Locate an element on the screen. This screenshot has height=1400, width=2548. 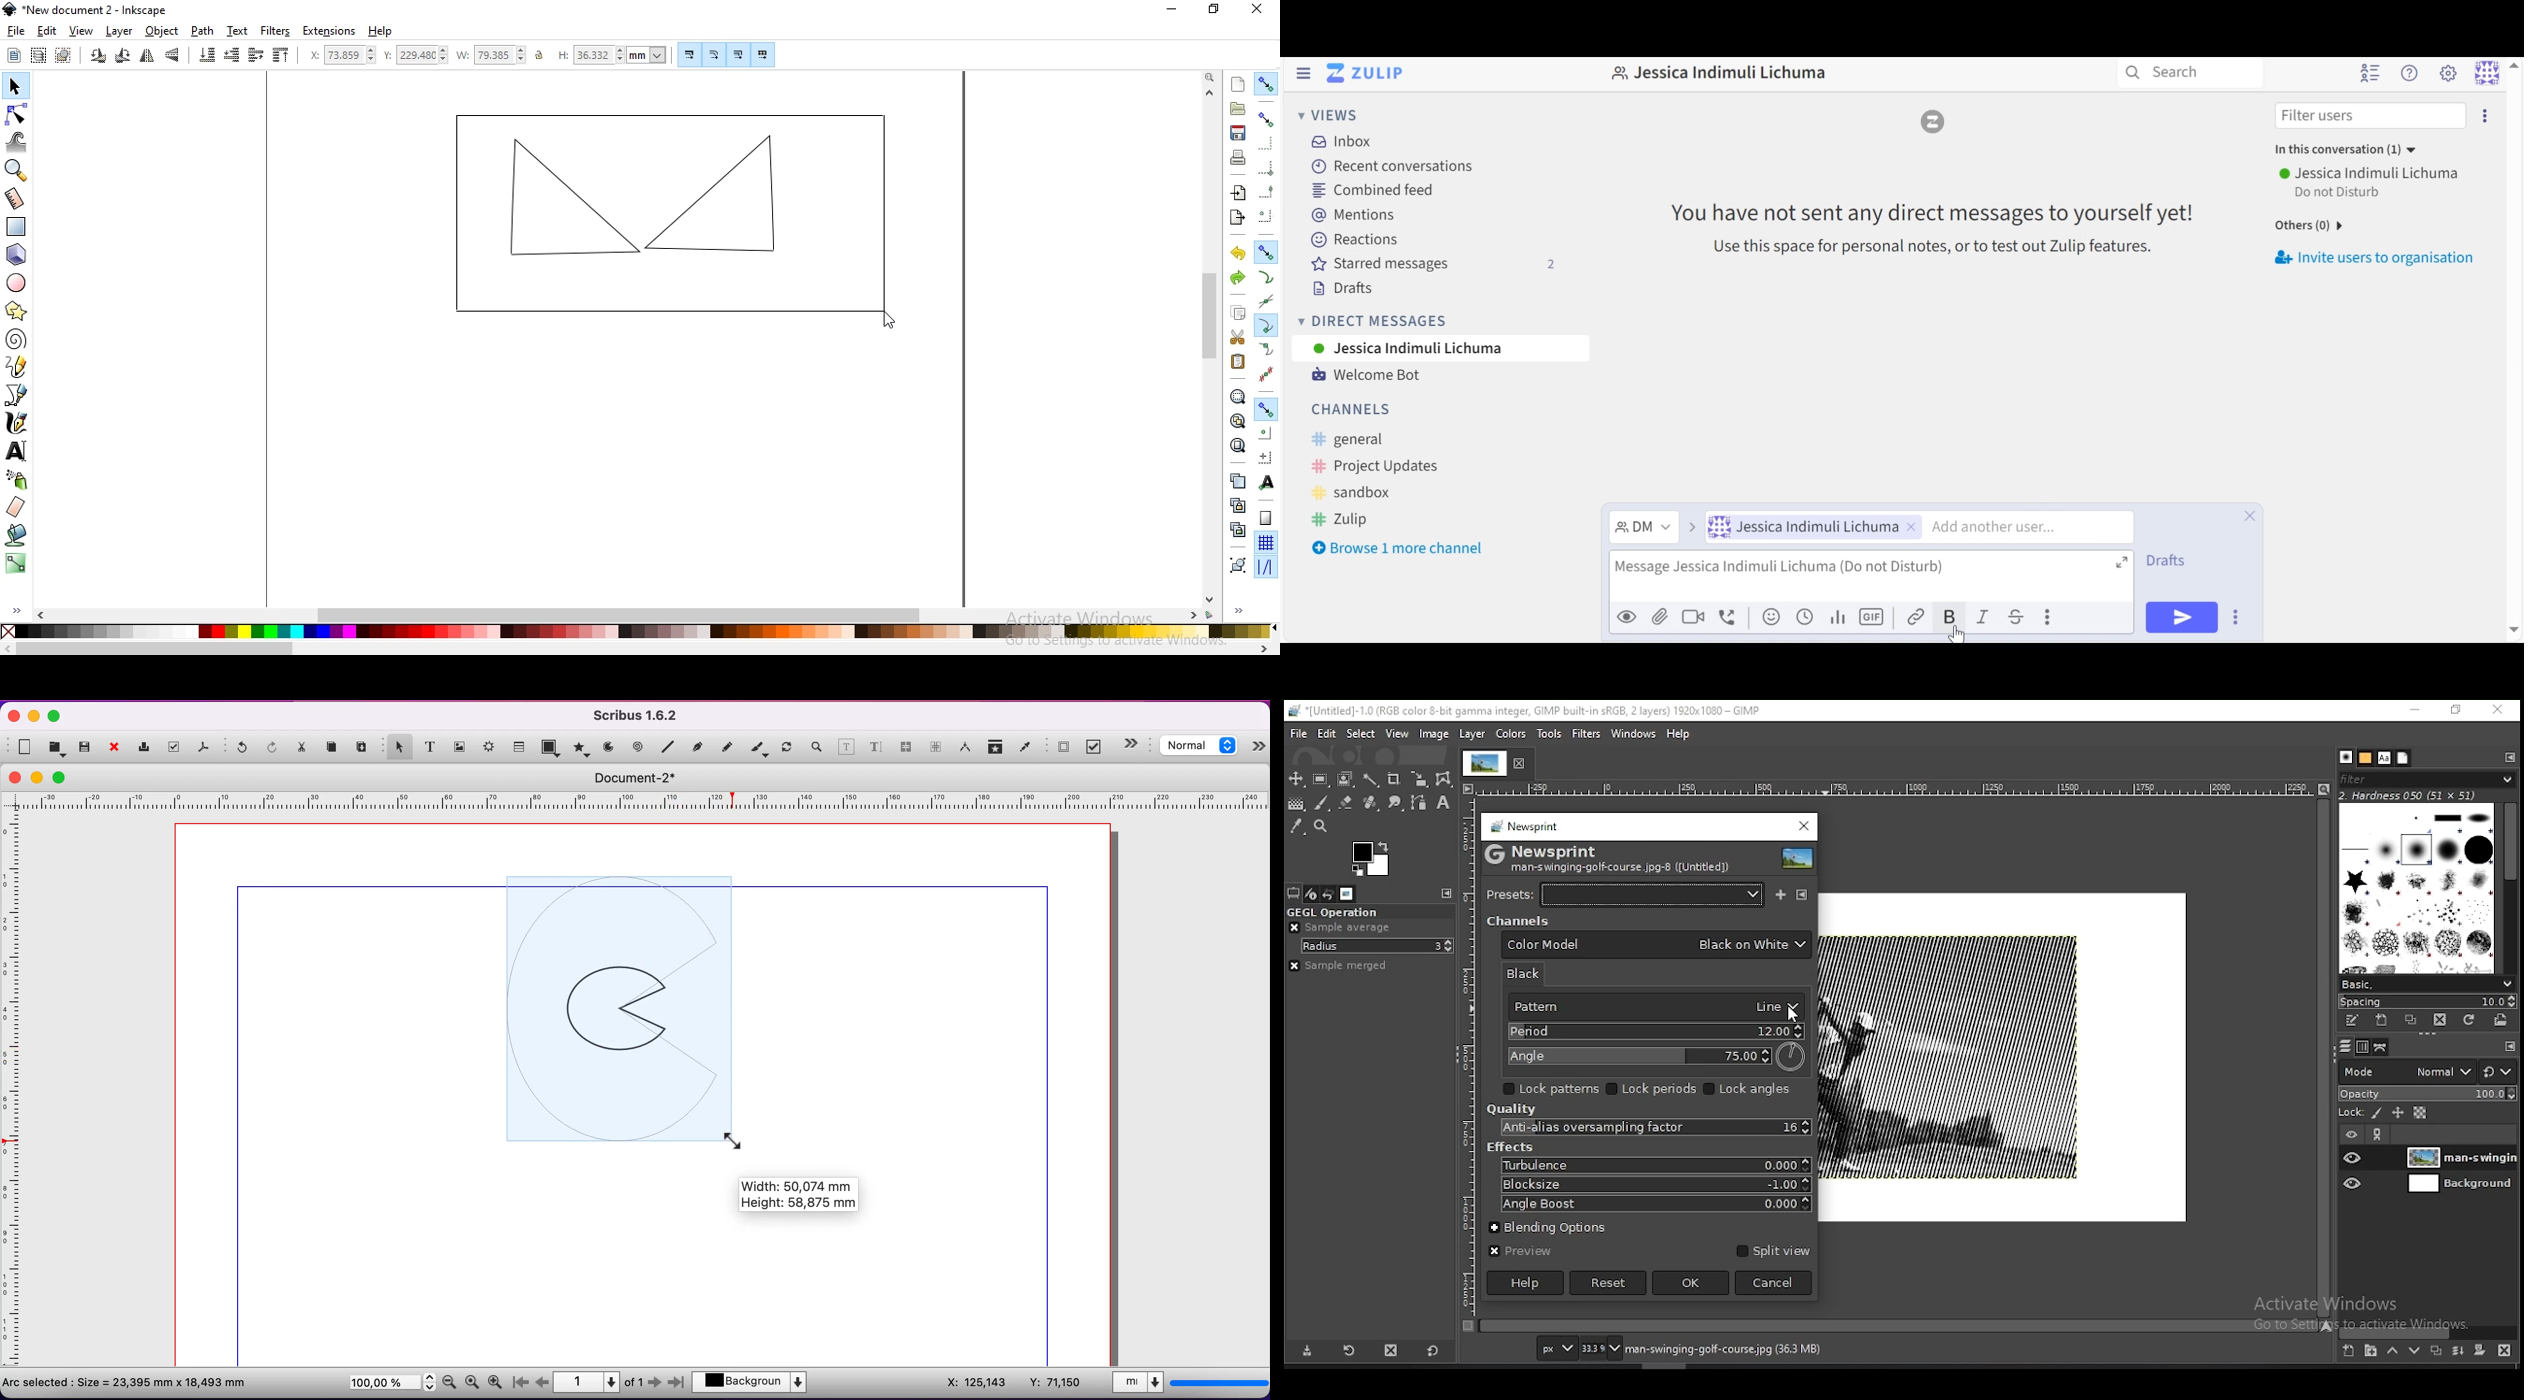
close window is located at coordinates (1803, 826).